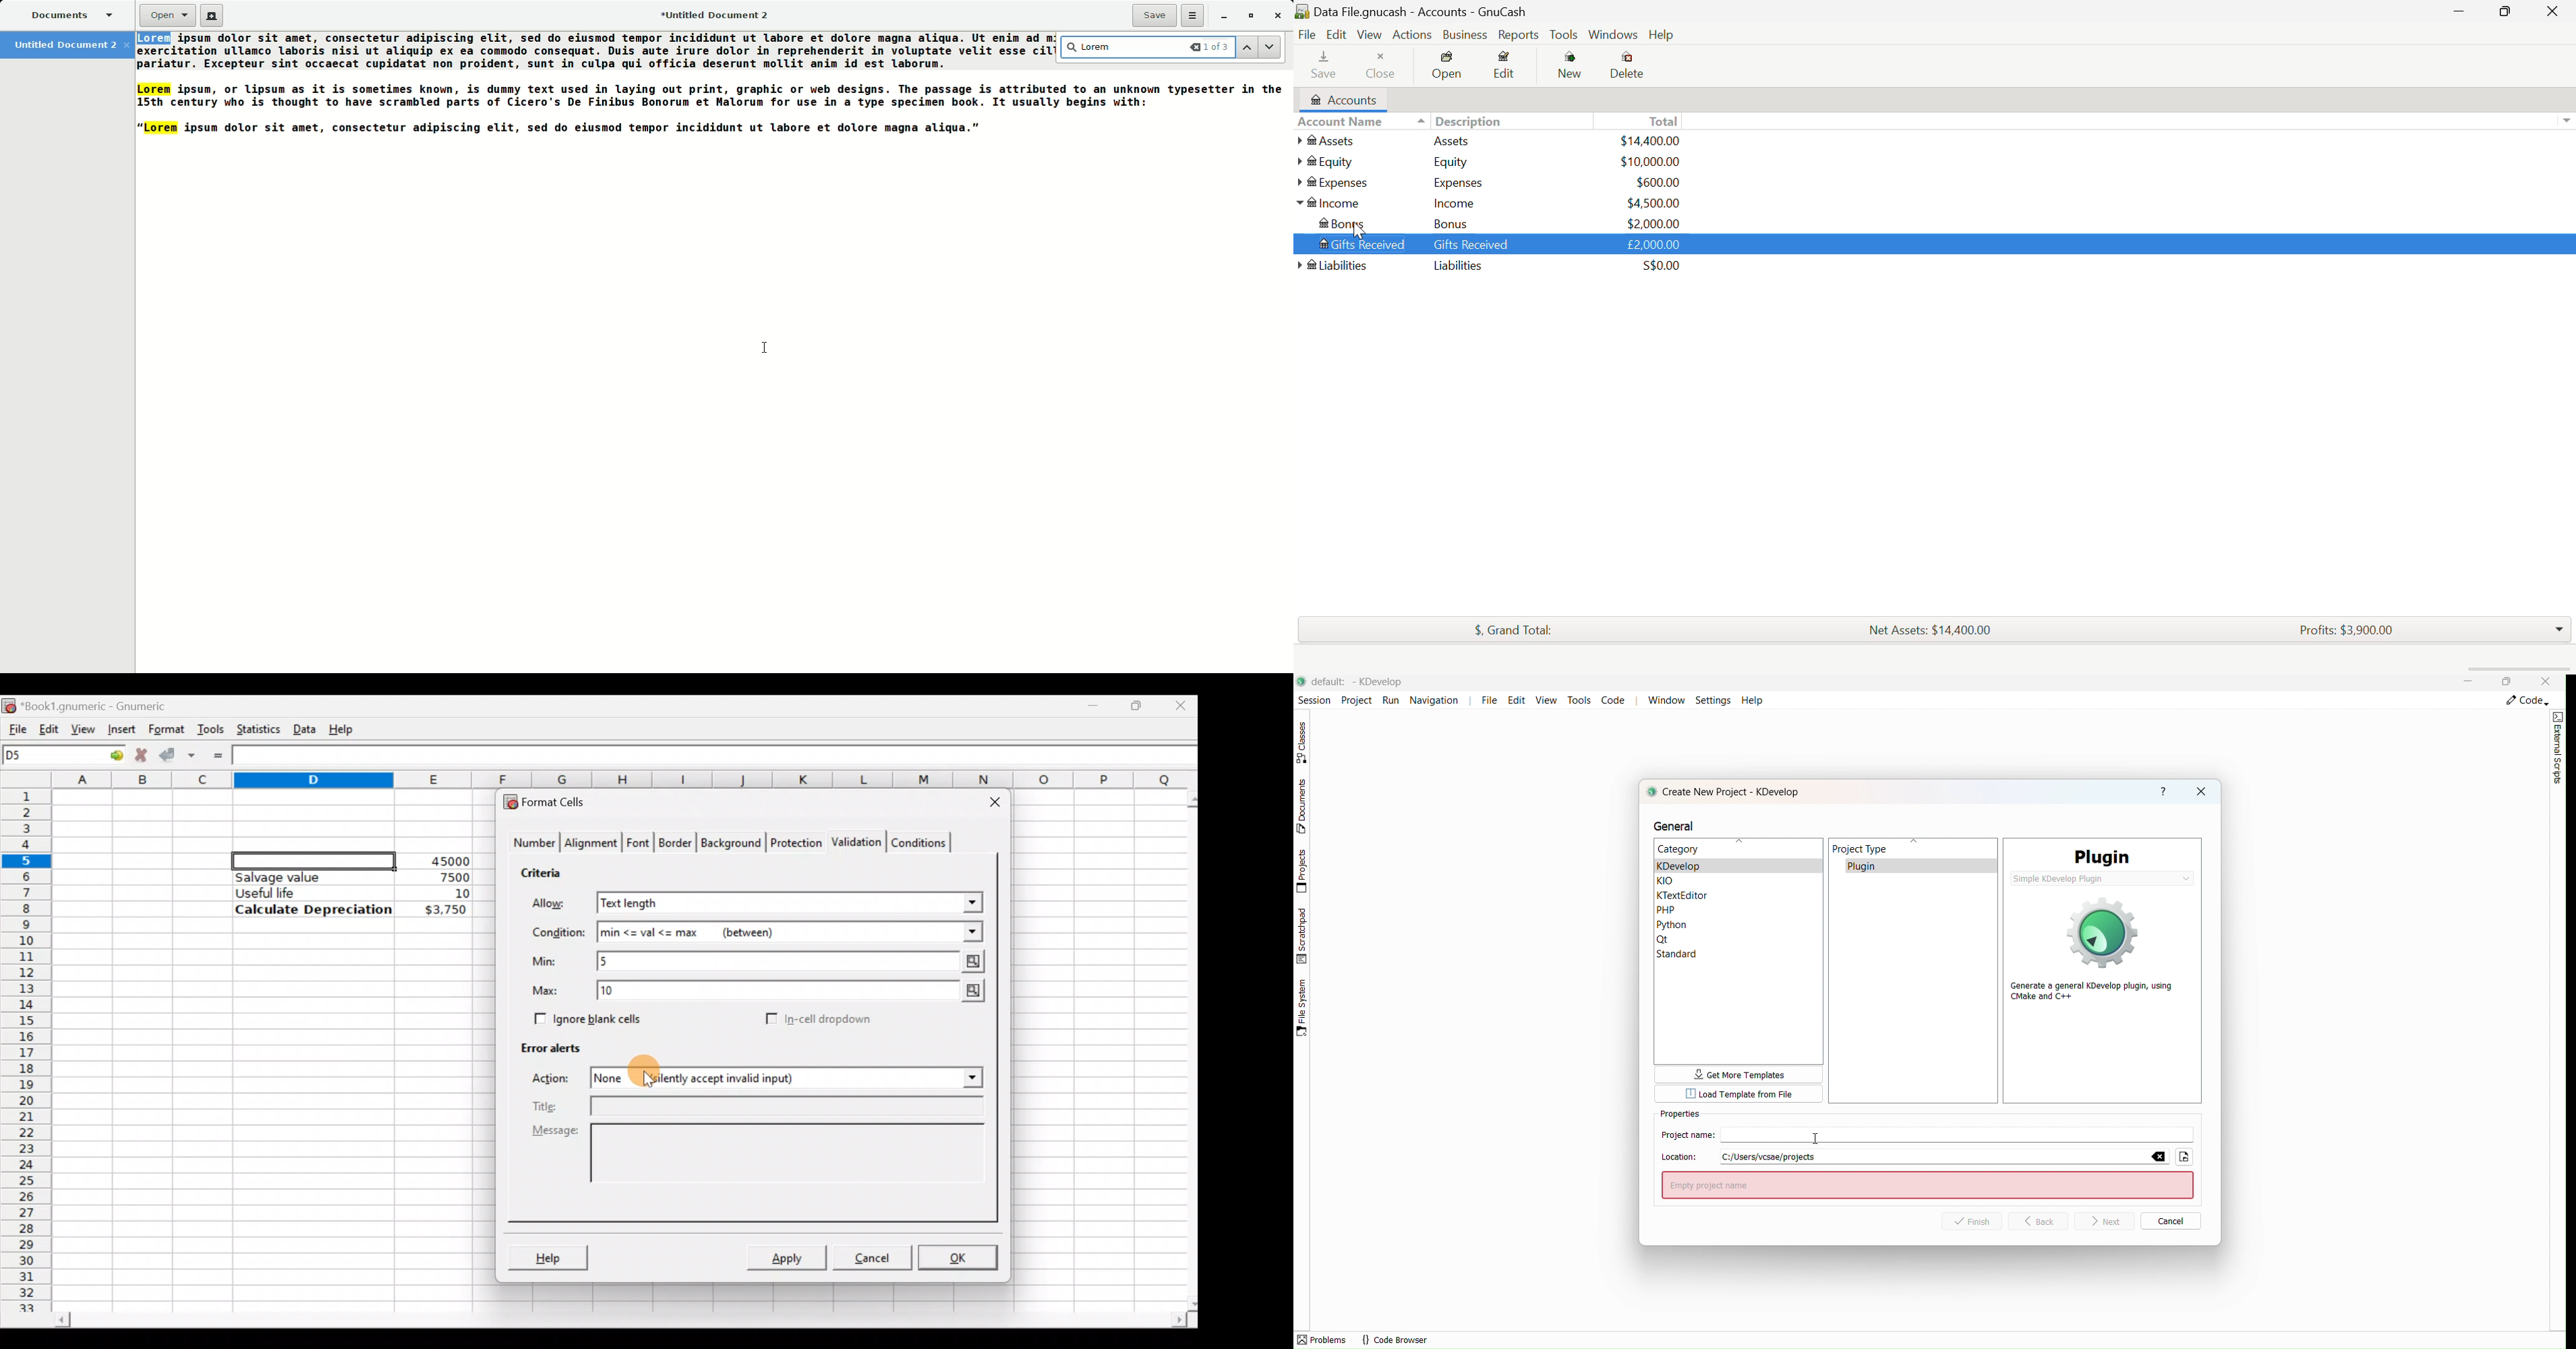  Describe the element at coordinates (1334, 202) in the screenshot. I see `Income` at that location.